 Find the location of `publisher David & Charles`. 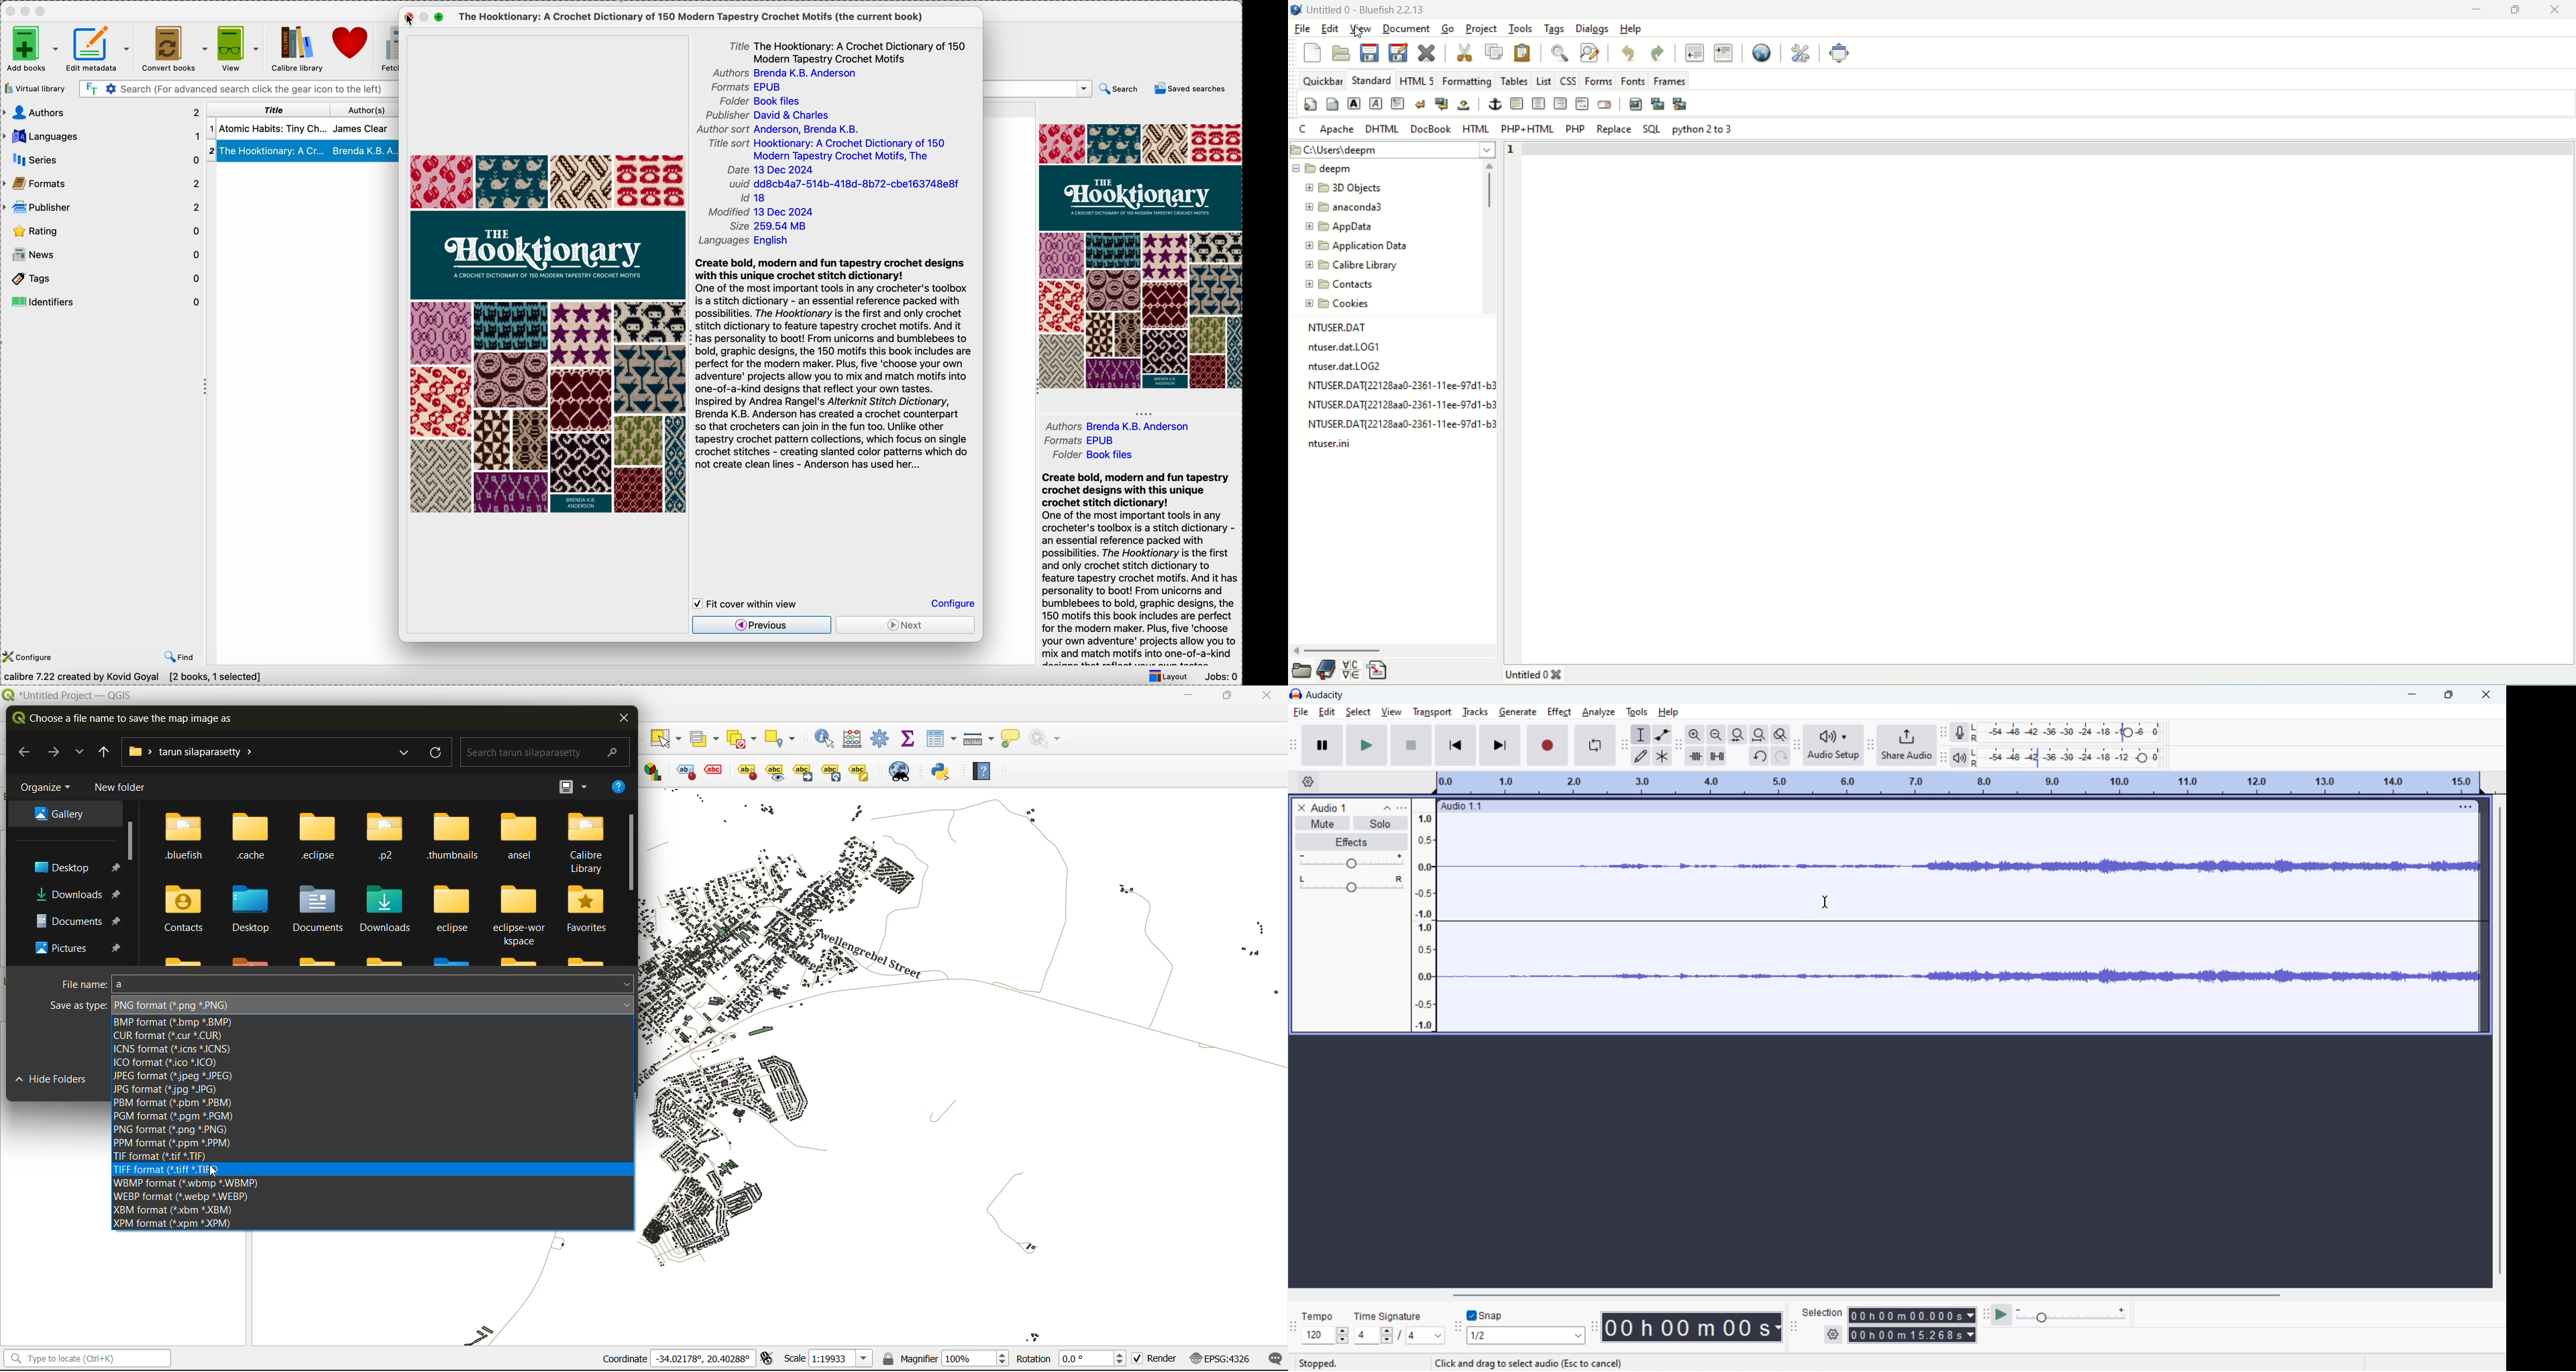

publisher David & Charles is located at coordinates (764, 115).